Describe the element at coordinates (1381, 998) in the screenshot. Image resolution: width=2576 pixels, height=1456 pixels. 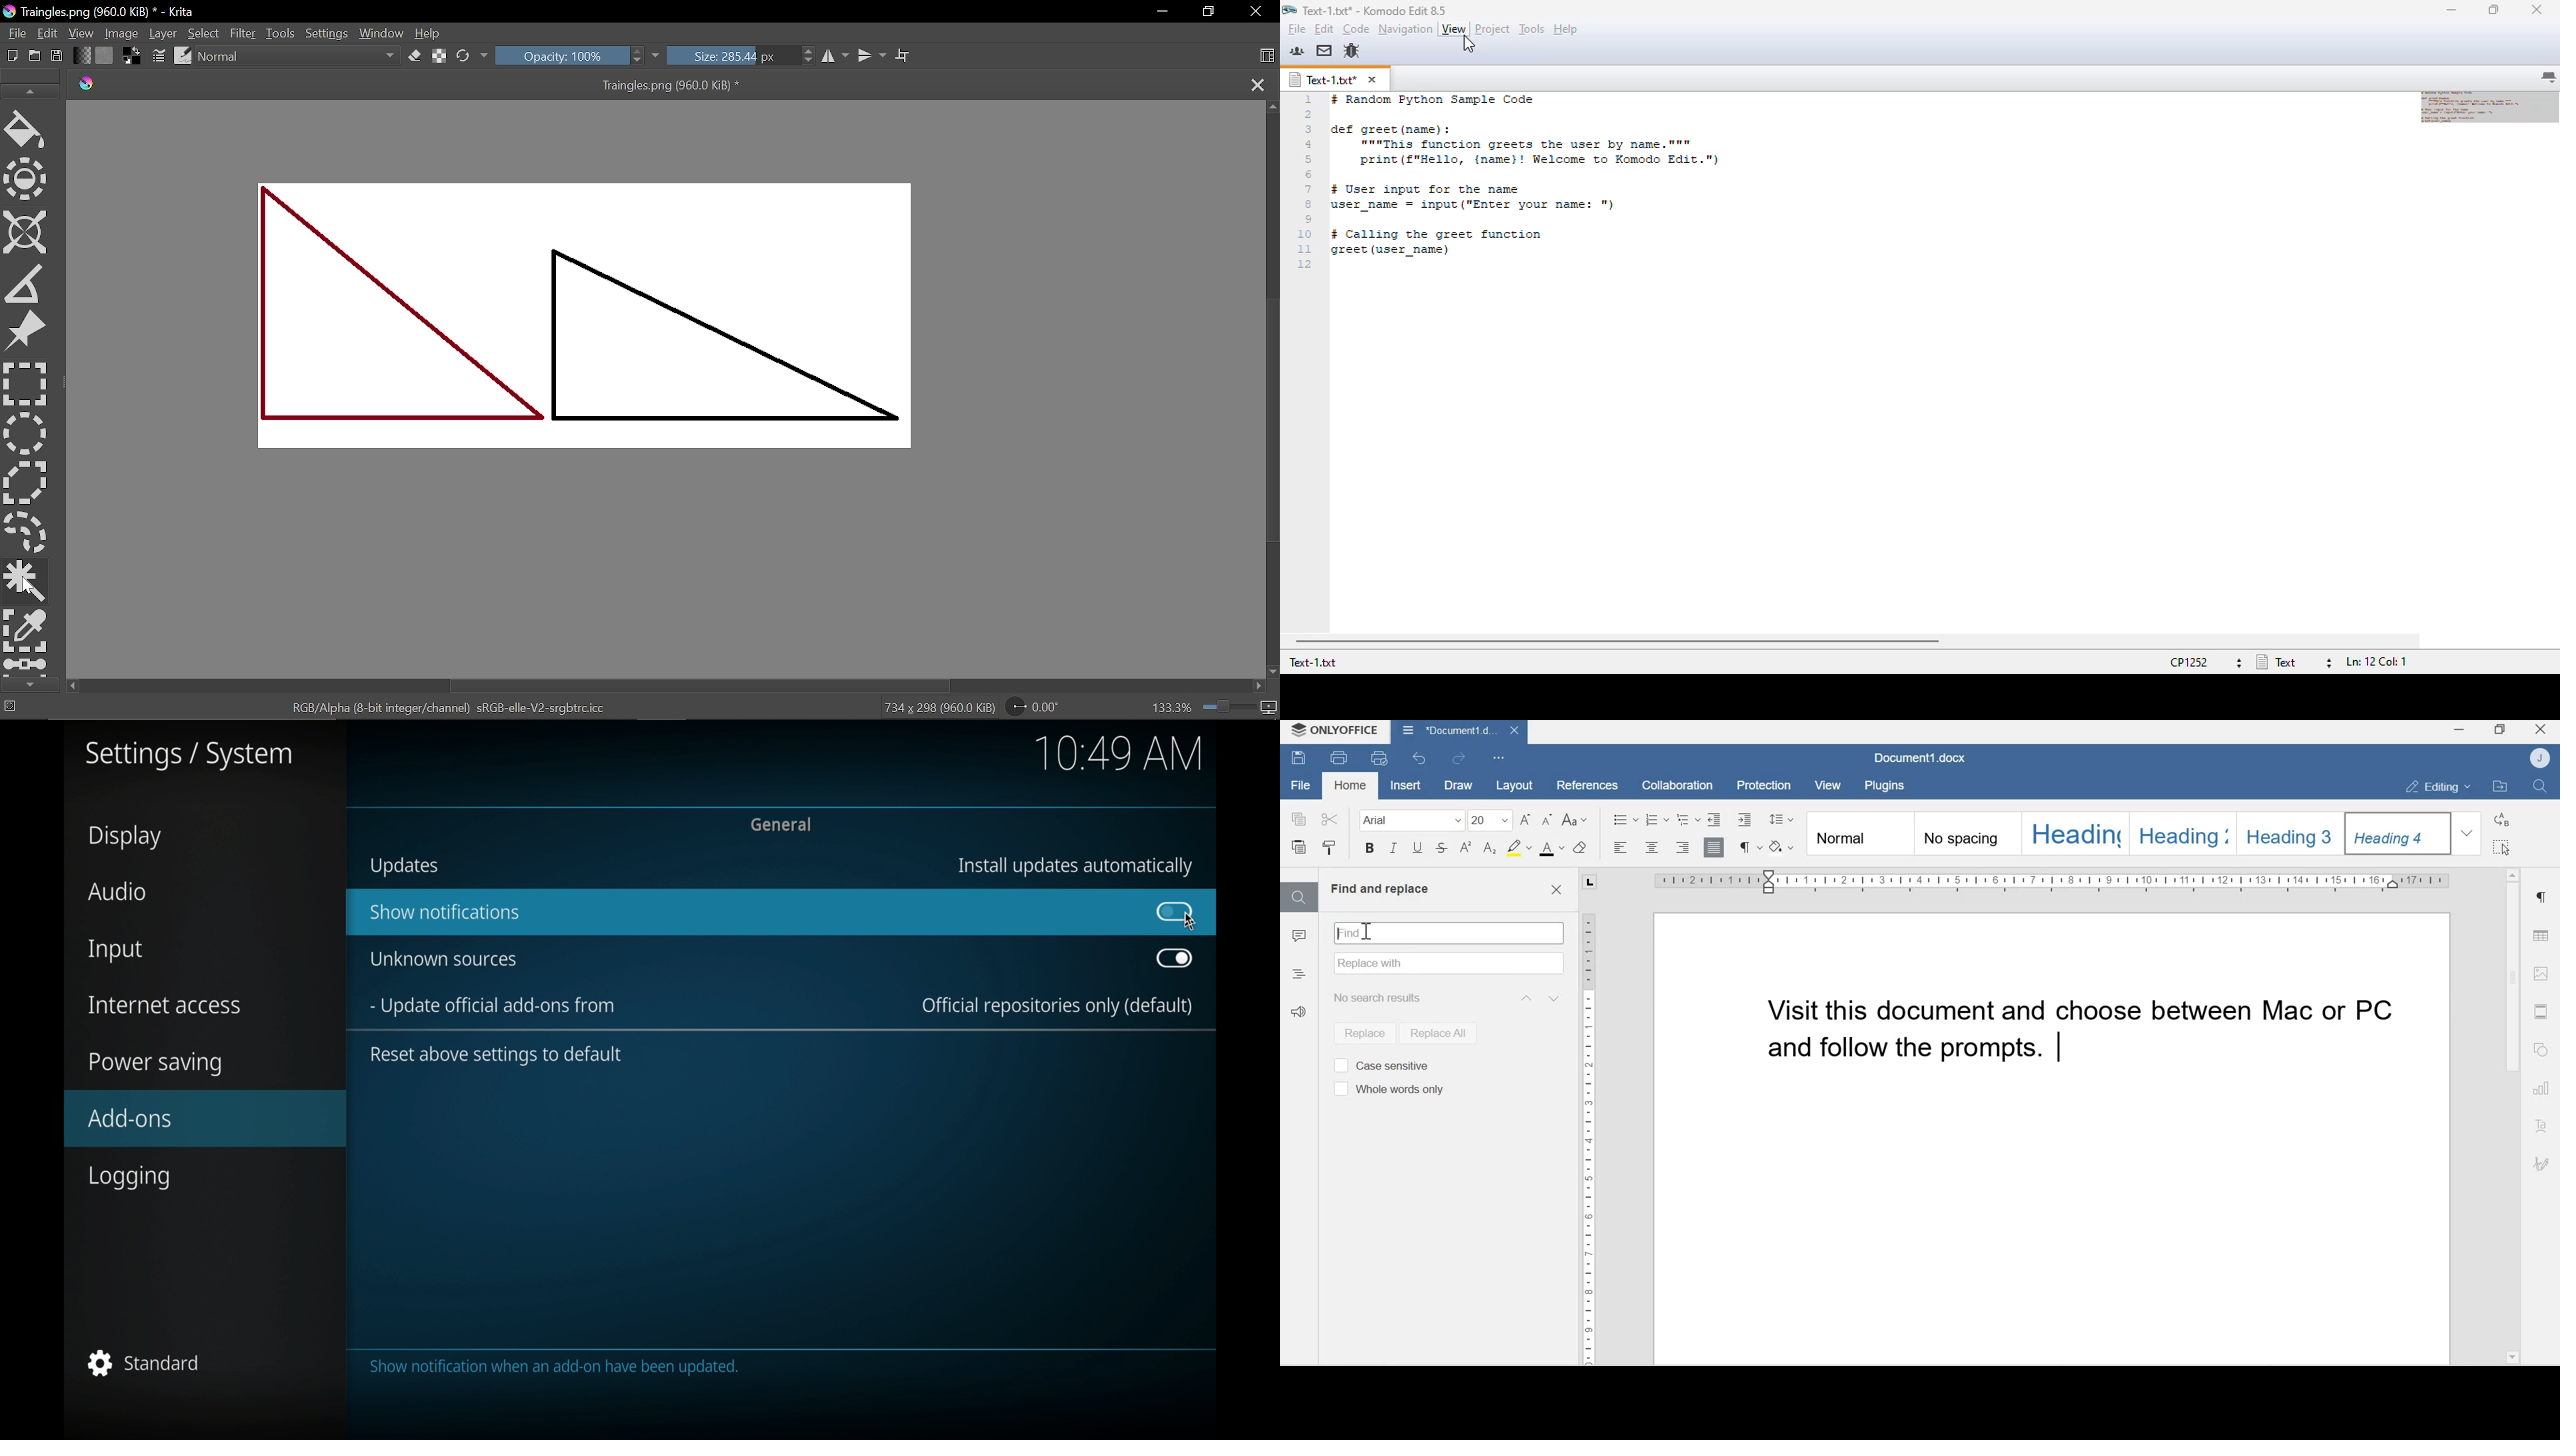
I see `No search results` at that location.